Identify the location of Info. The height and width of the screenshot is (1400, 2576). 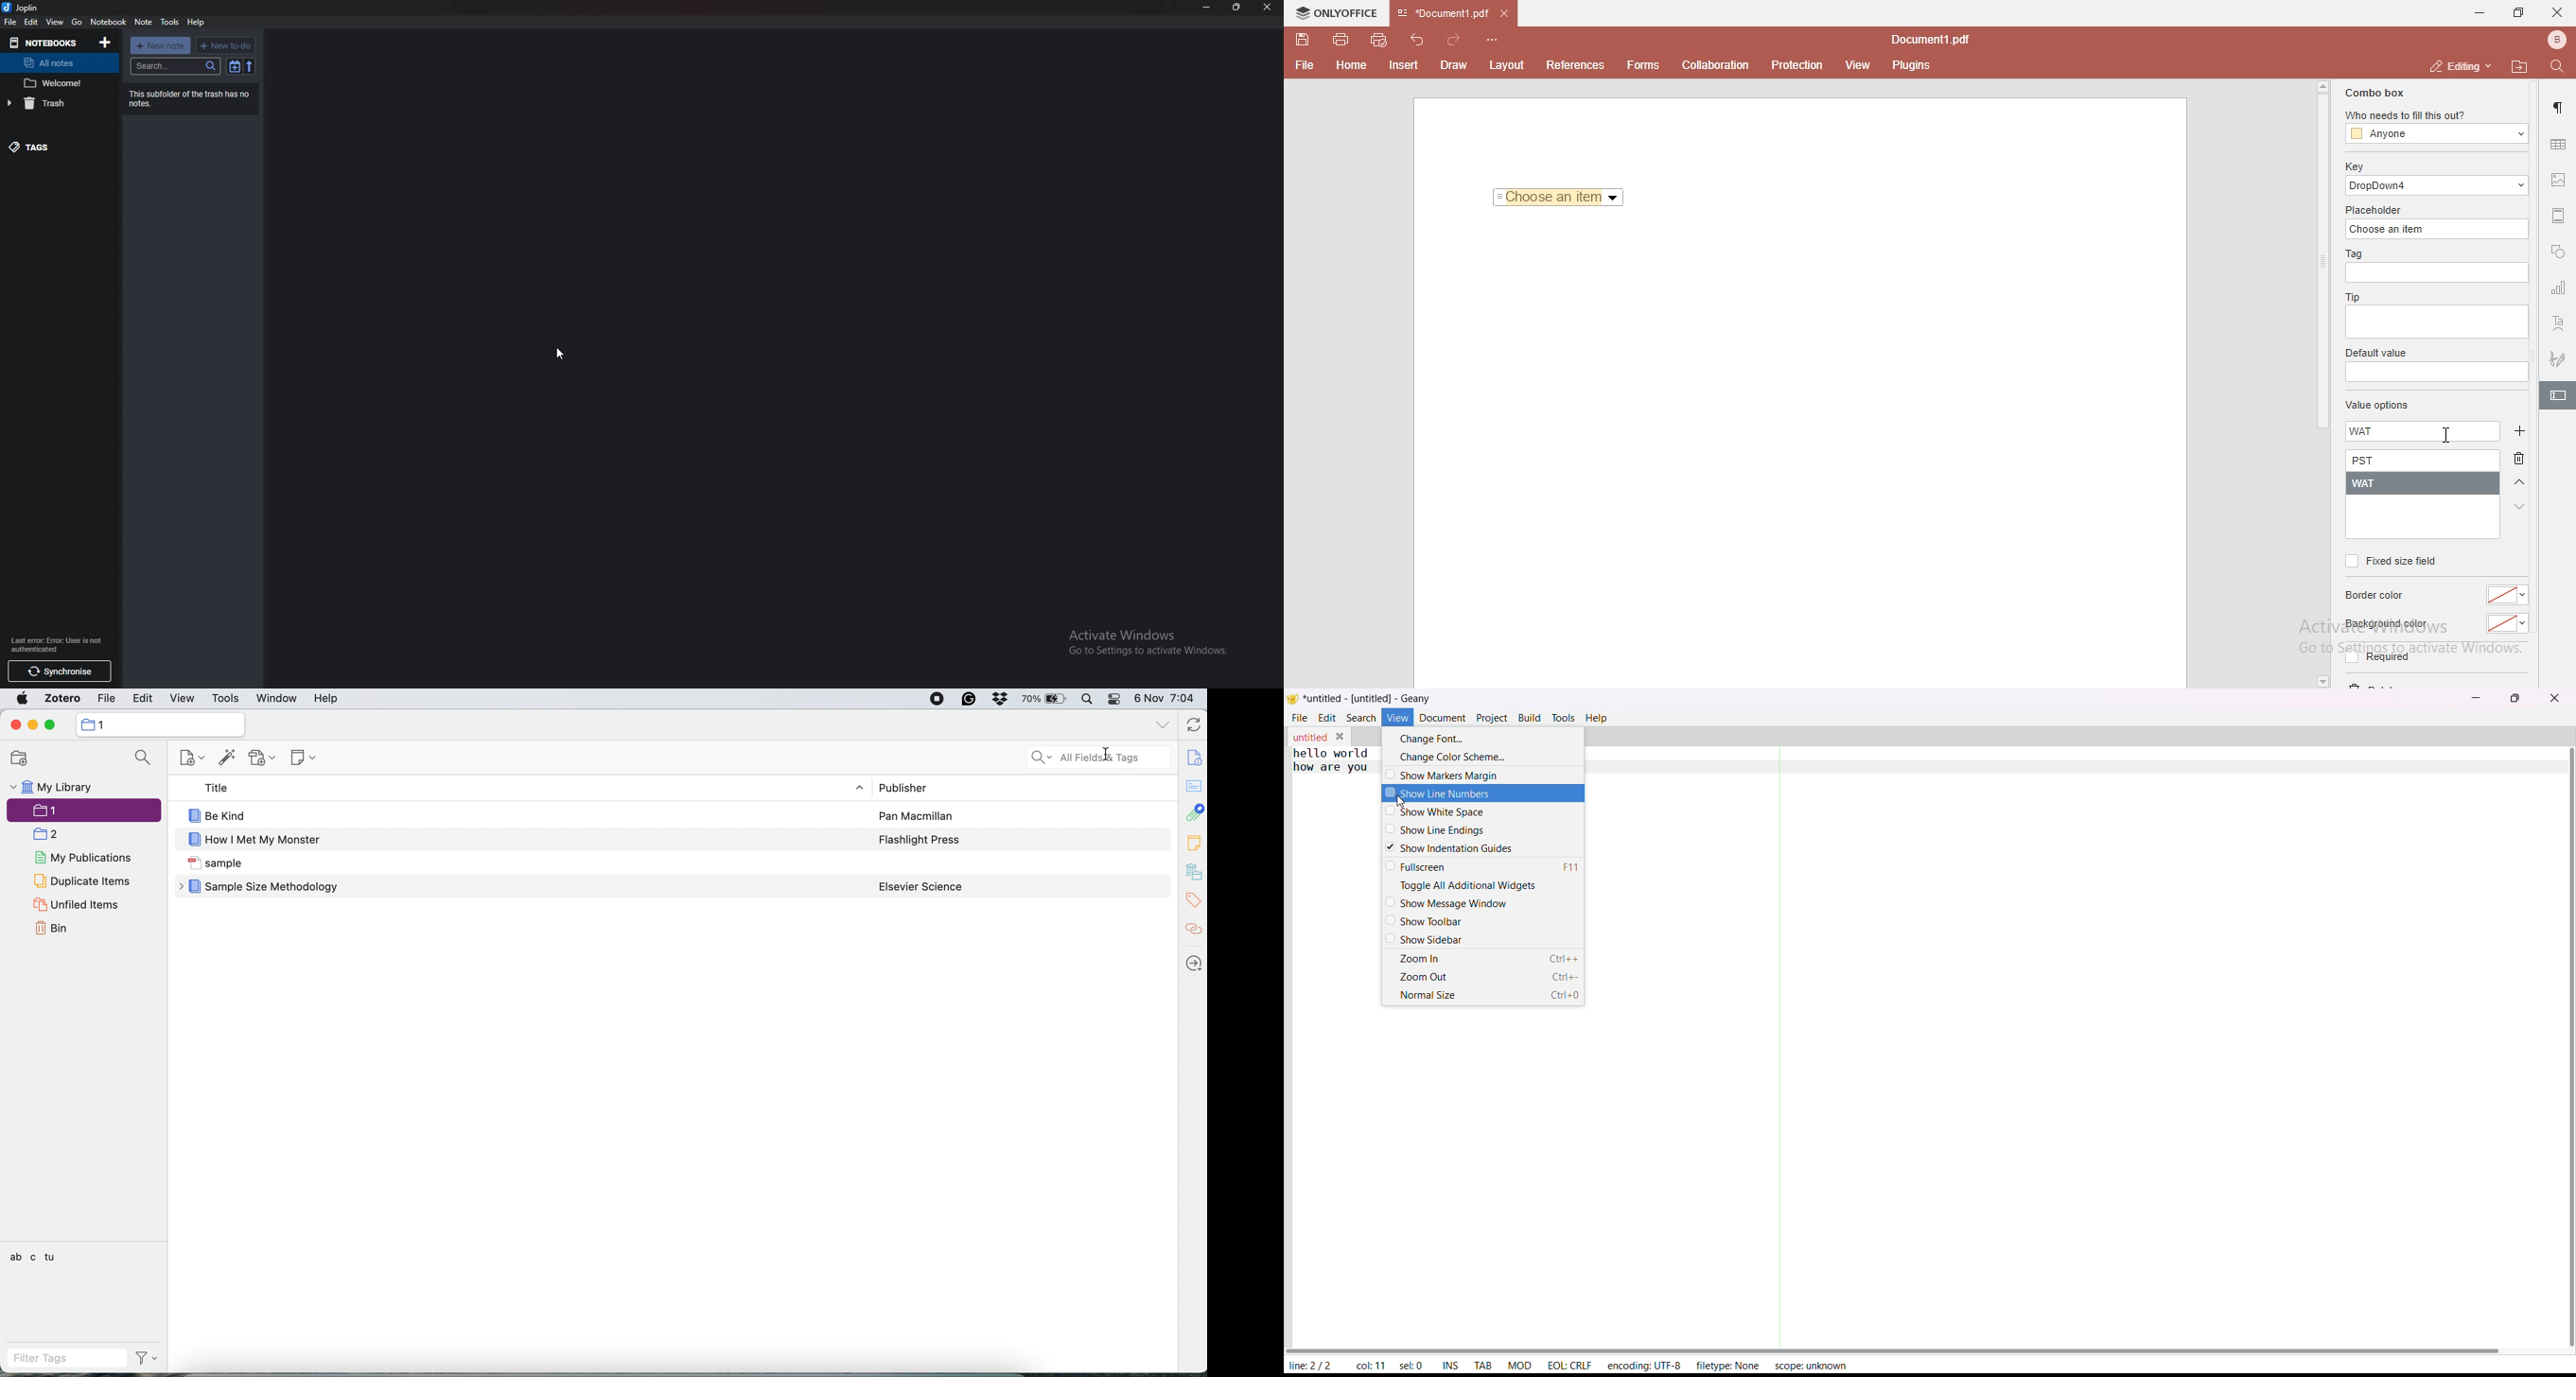
(189, 99).